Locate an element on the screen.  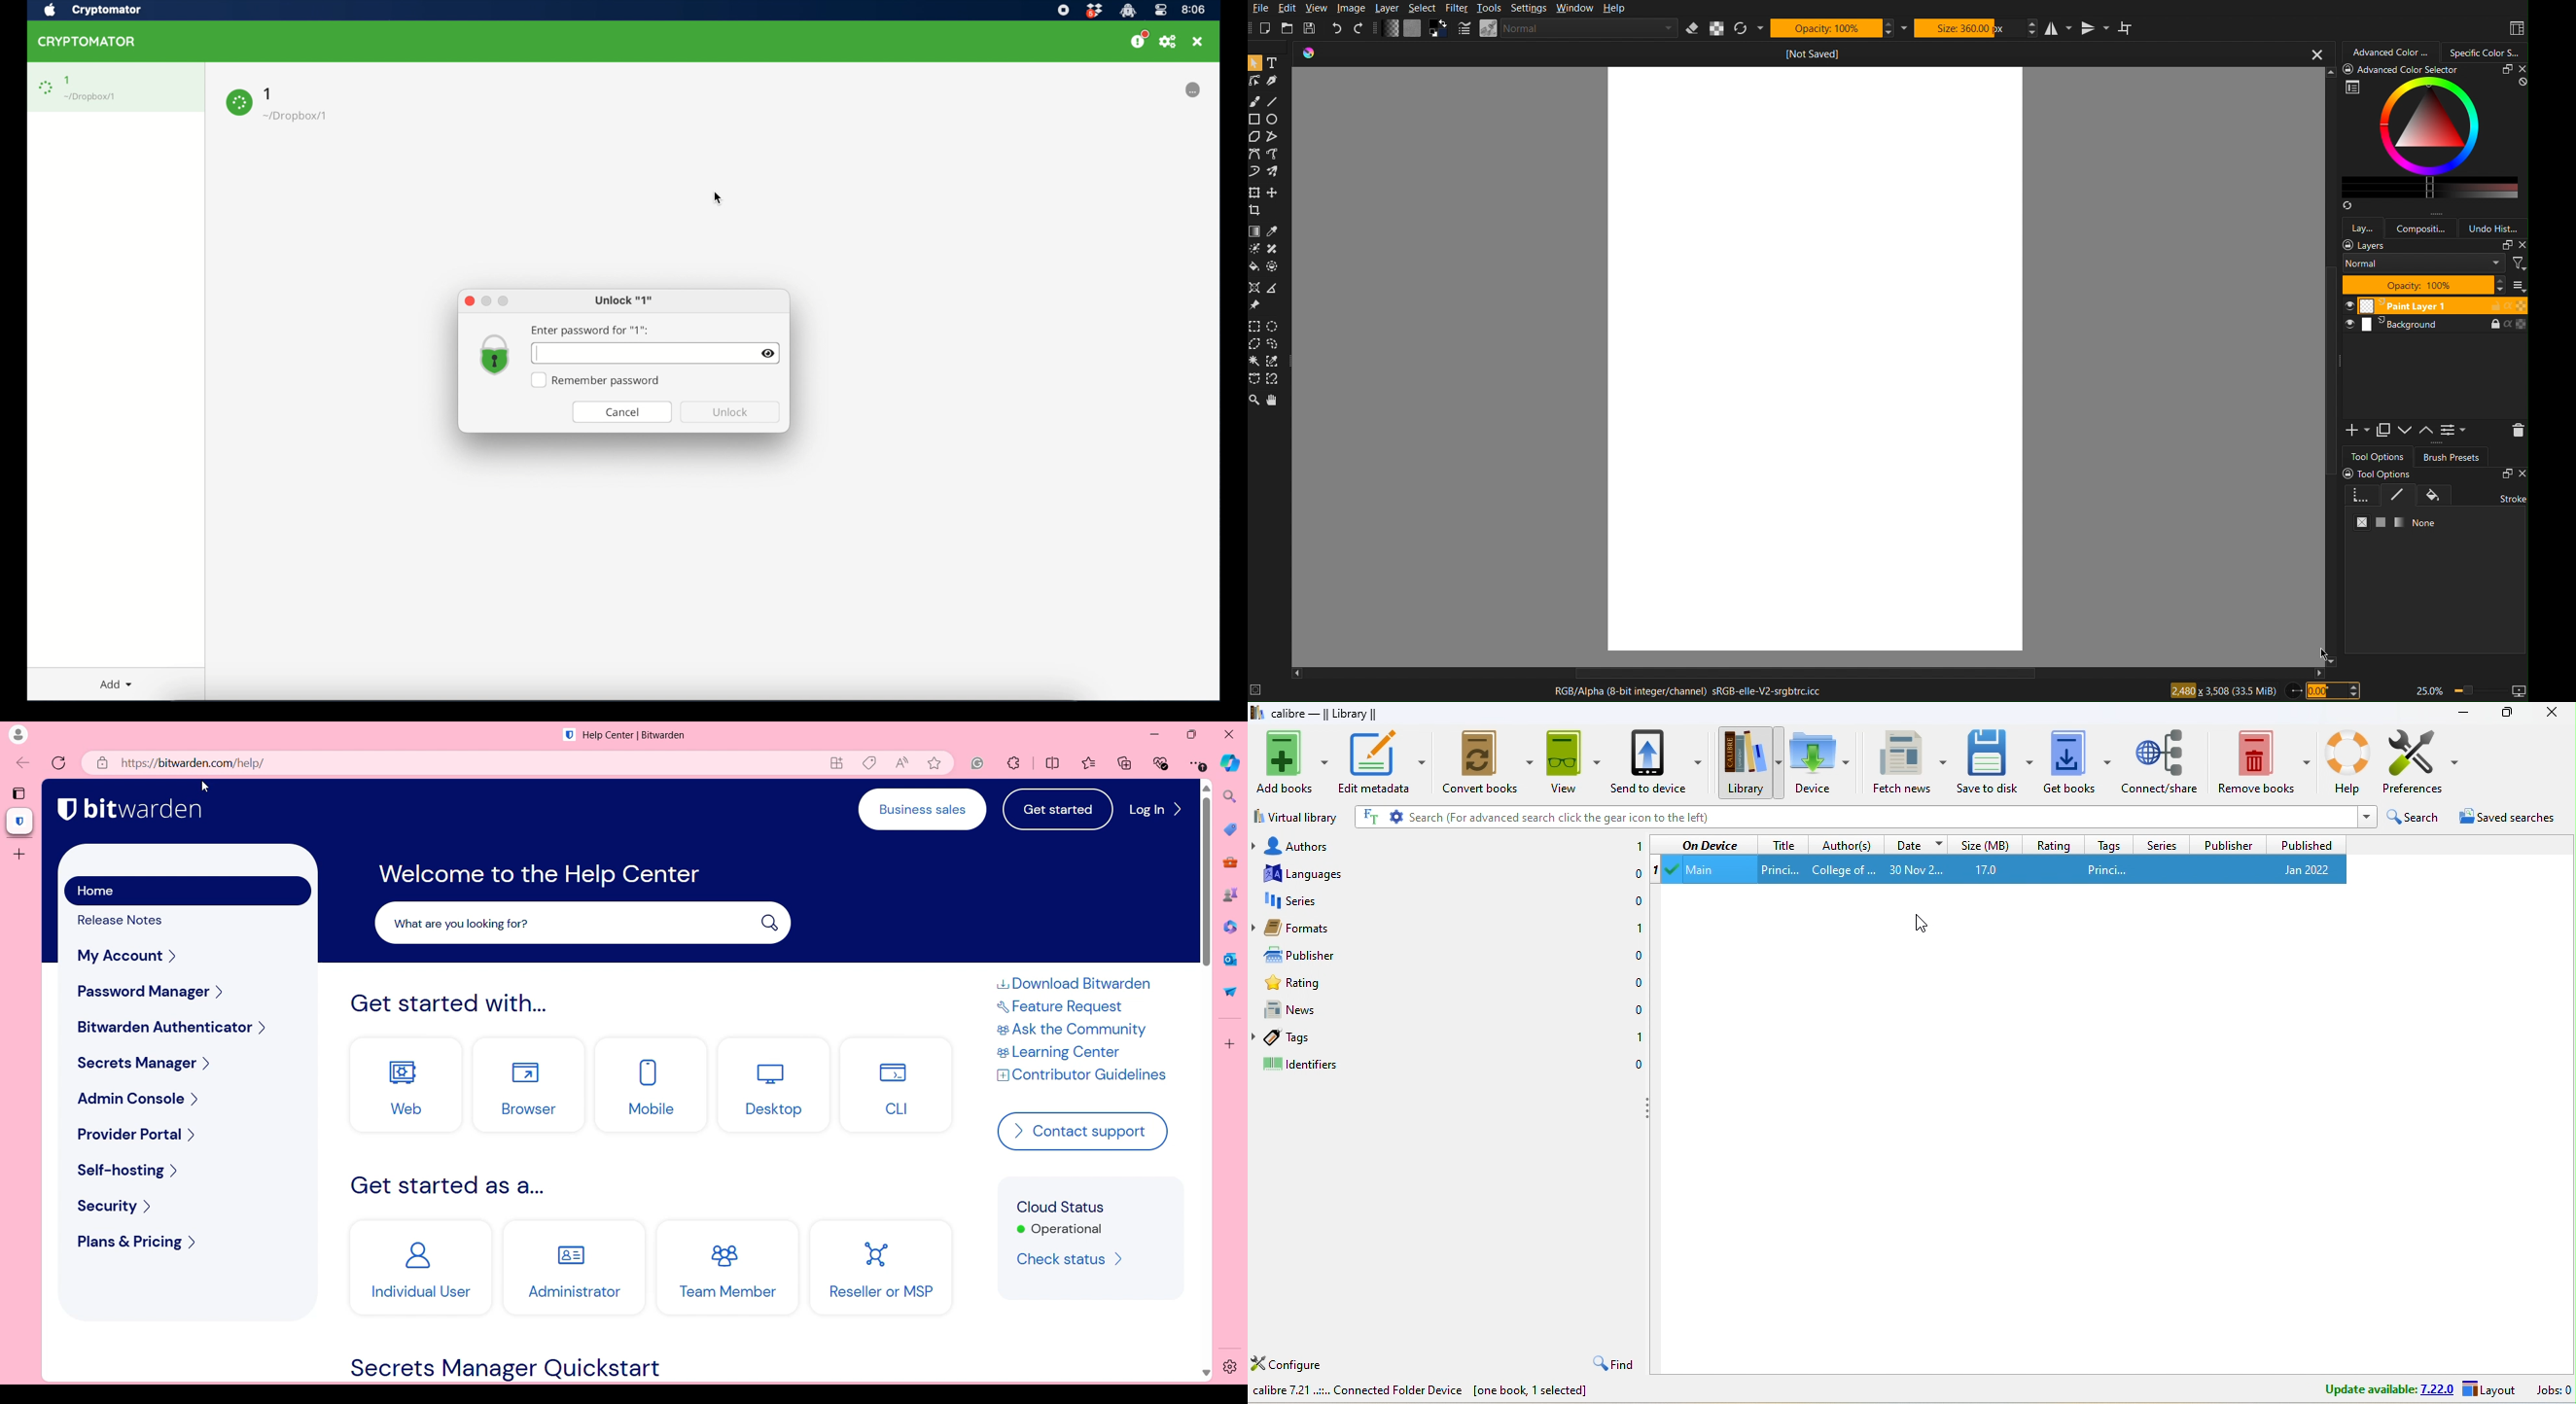
Get started is located at coordinates (1058, 809).